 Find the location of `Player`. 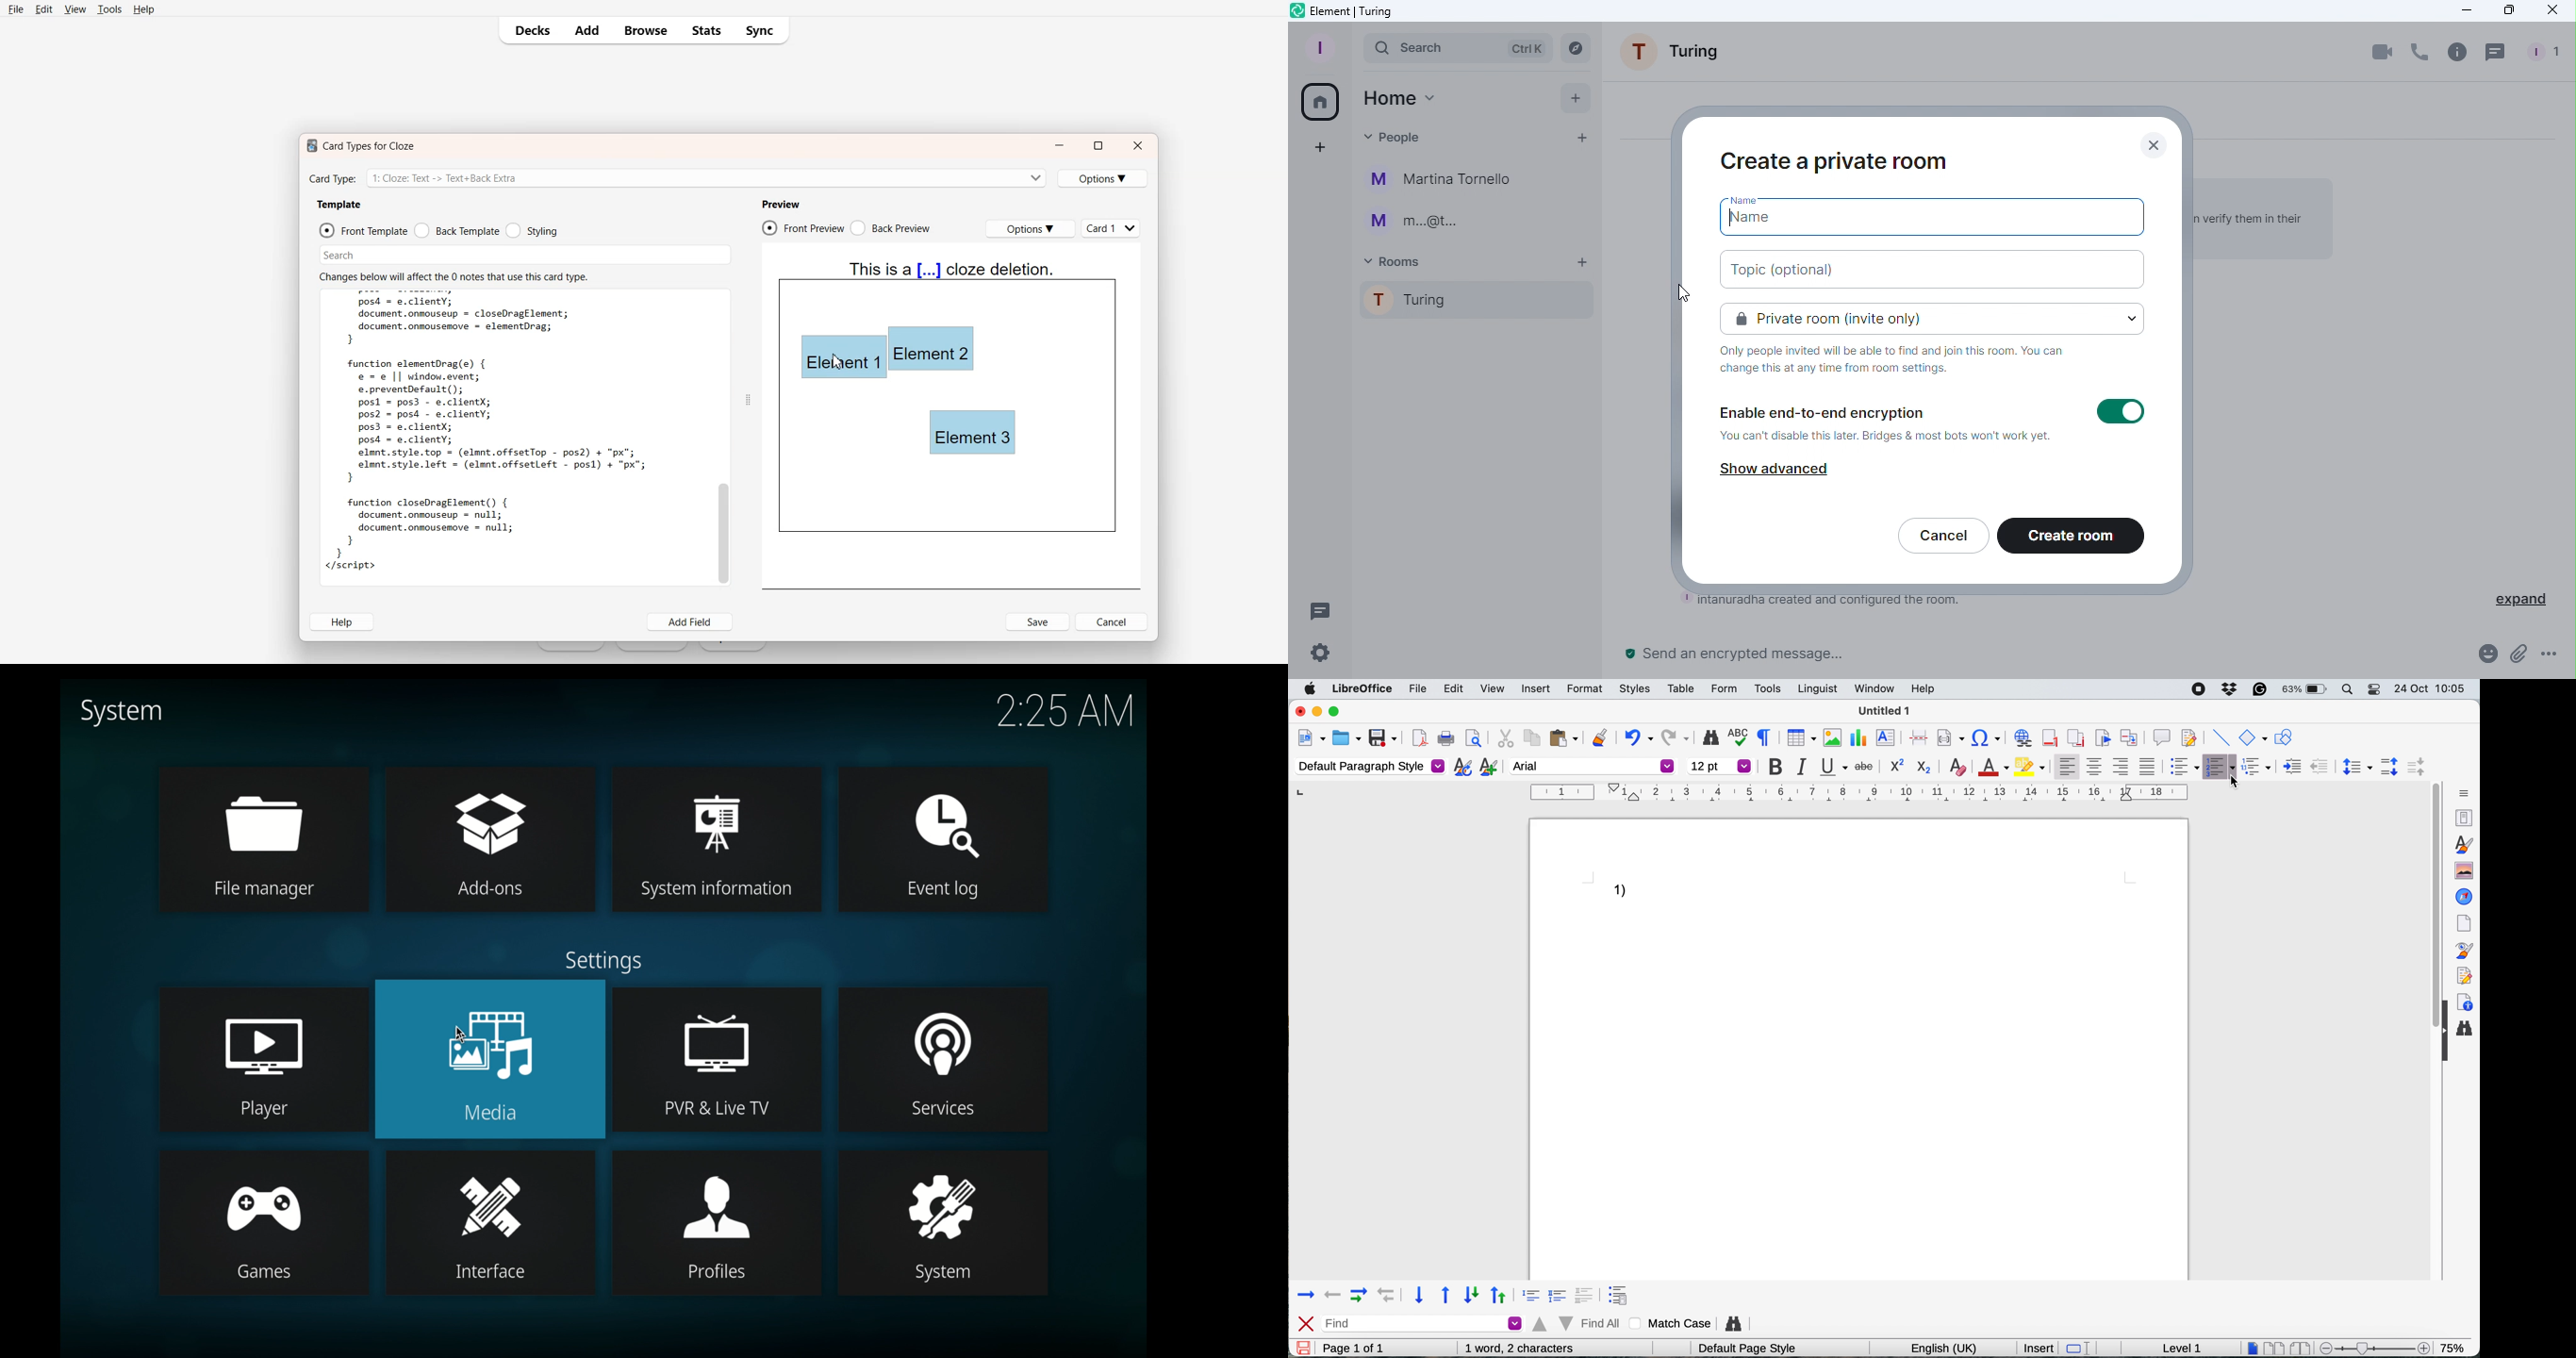

Player is located at coordinates (266, 1108).